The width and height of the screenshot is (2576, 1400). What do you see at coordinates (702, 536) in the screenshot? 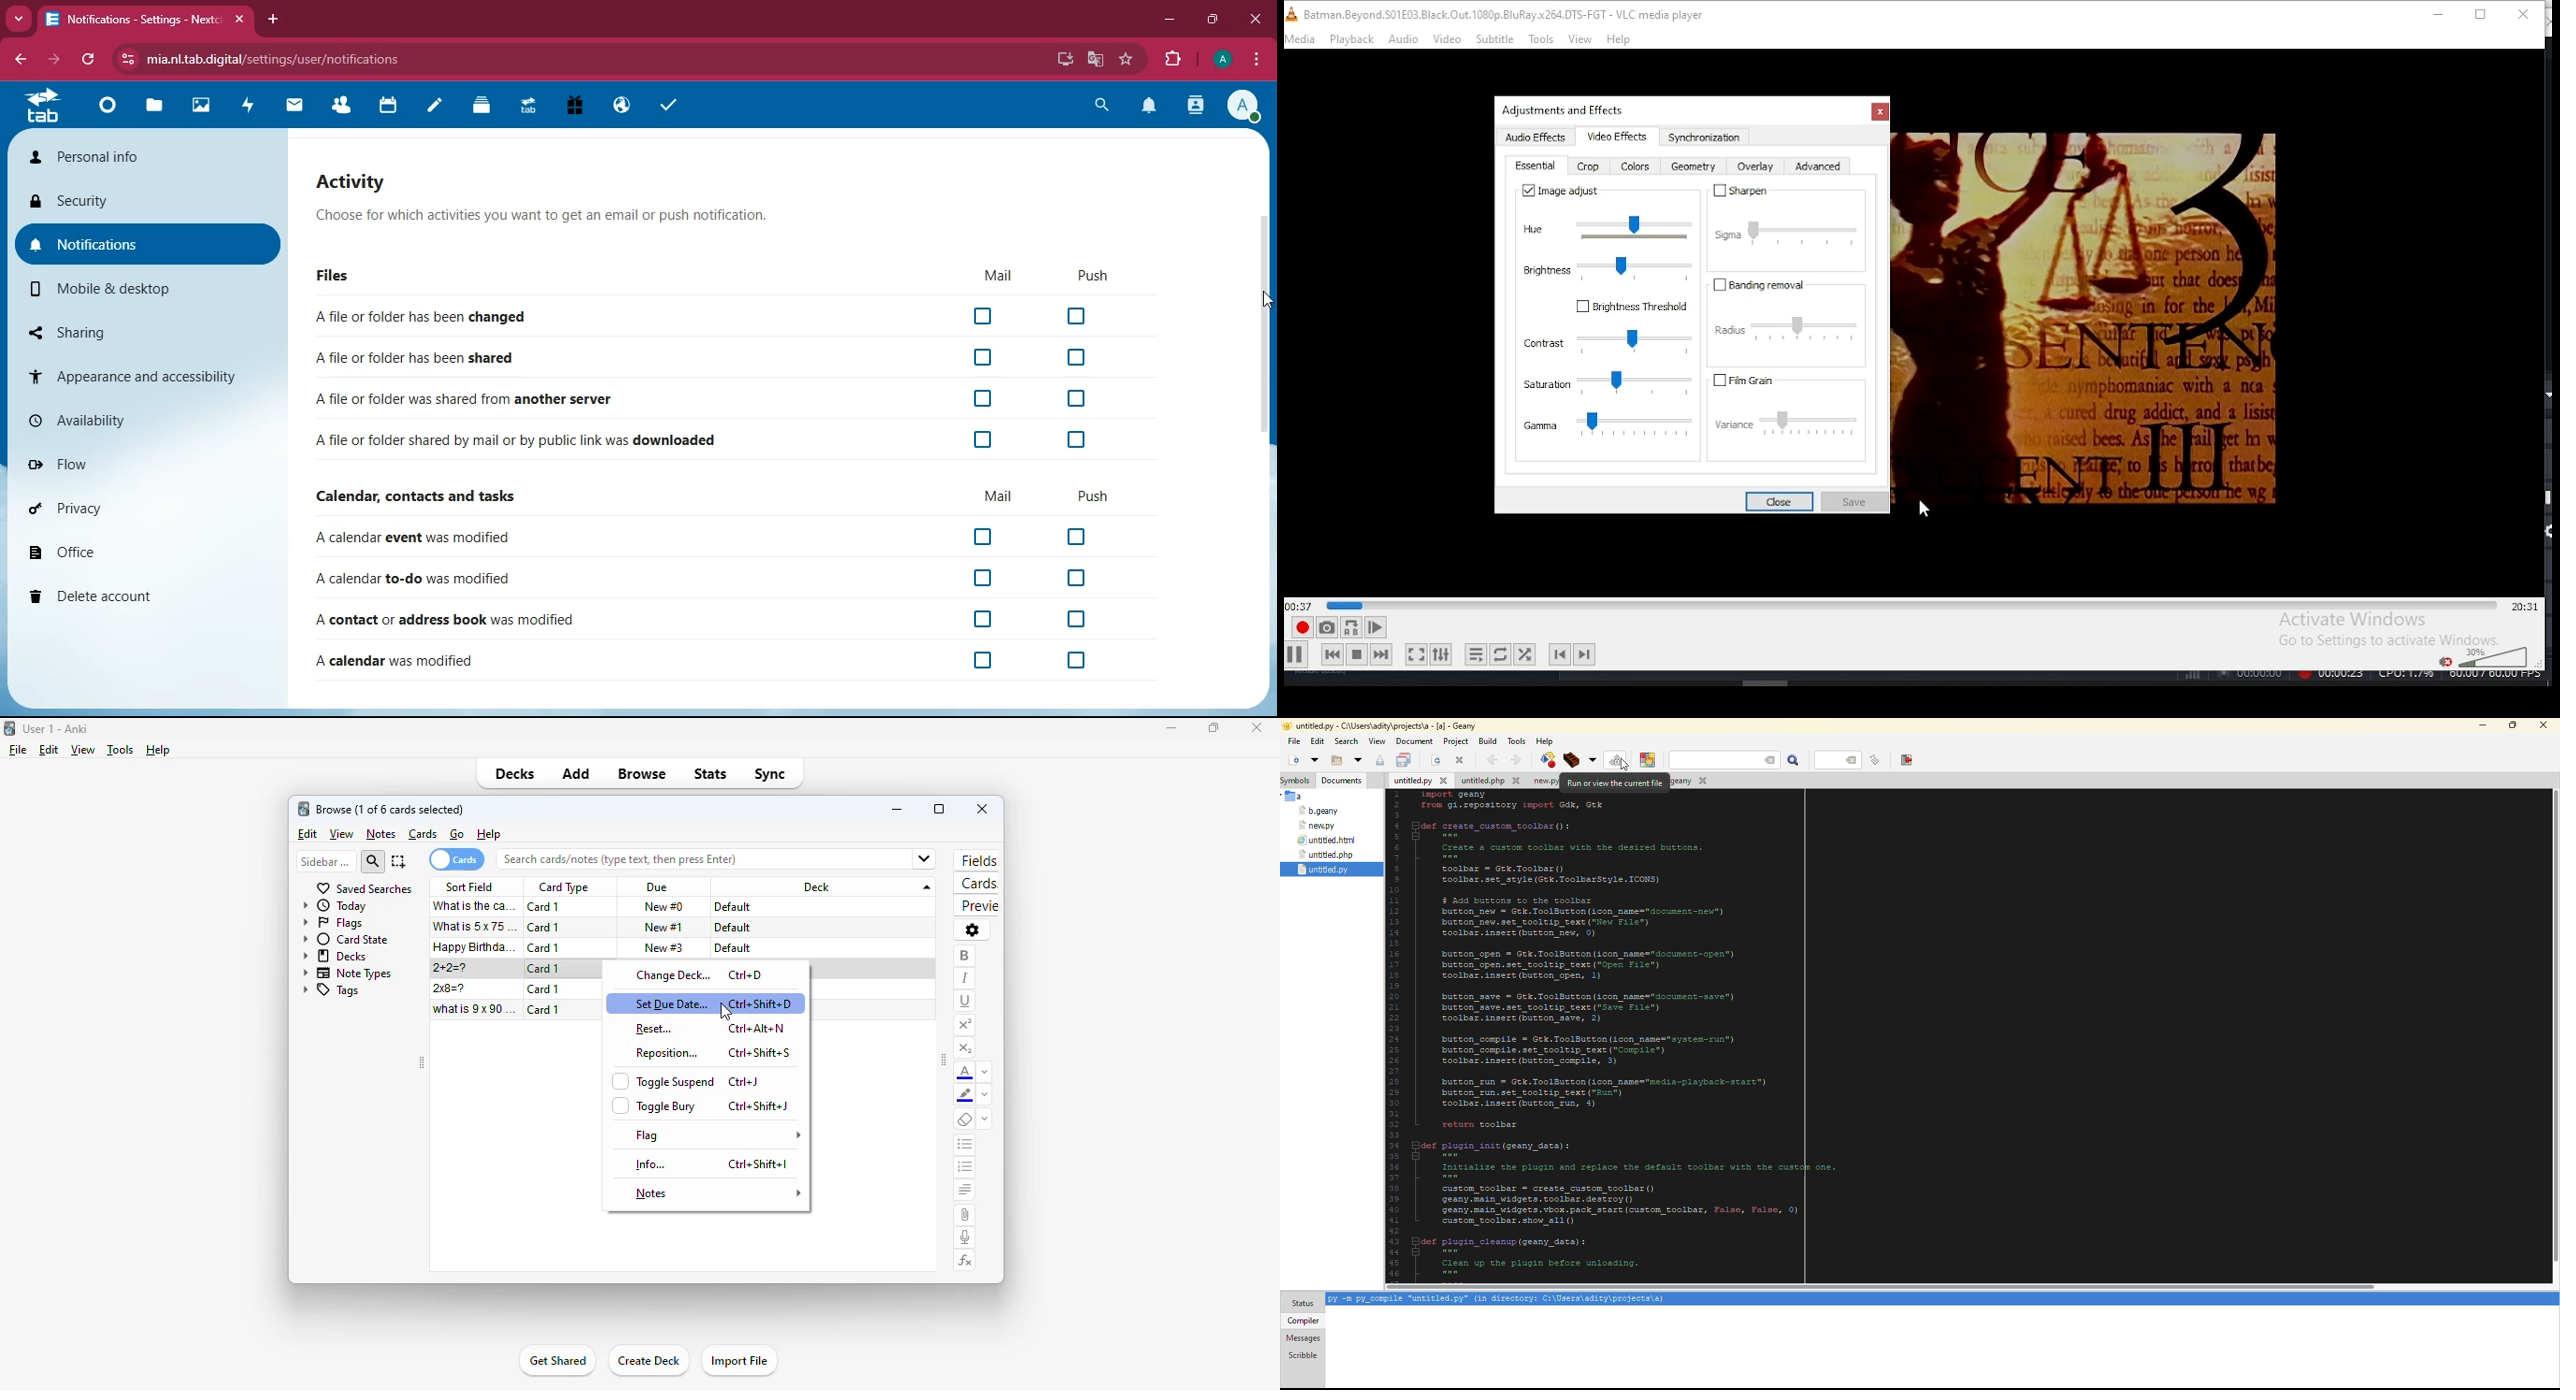
I see `A calendar event was modified` at bounding box center [702, 536].